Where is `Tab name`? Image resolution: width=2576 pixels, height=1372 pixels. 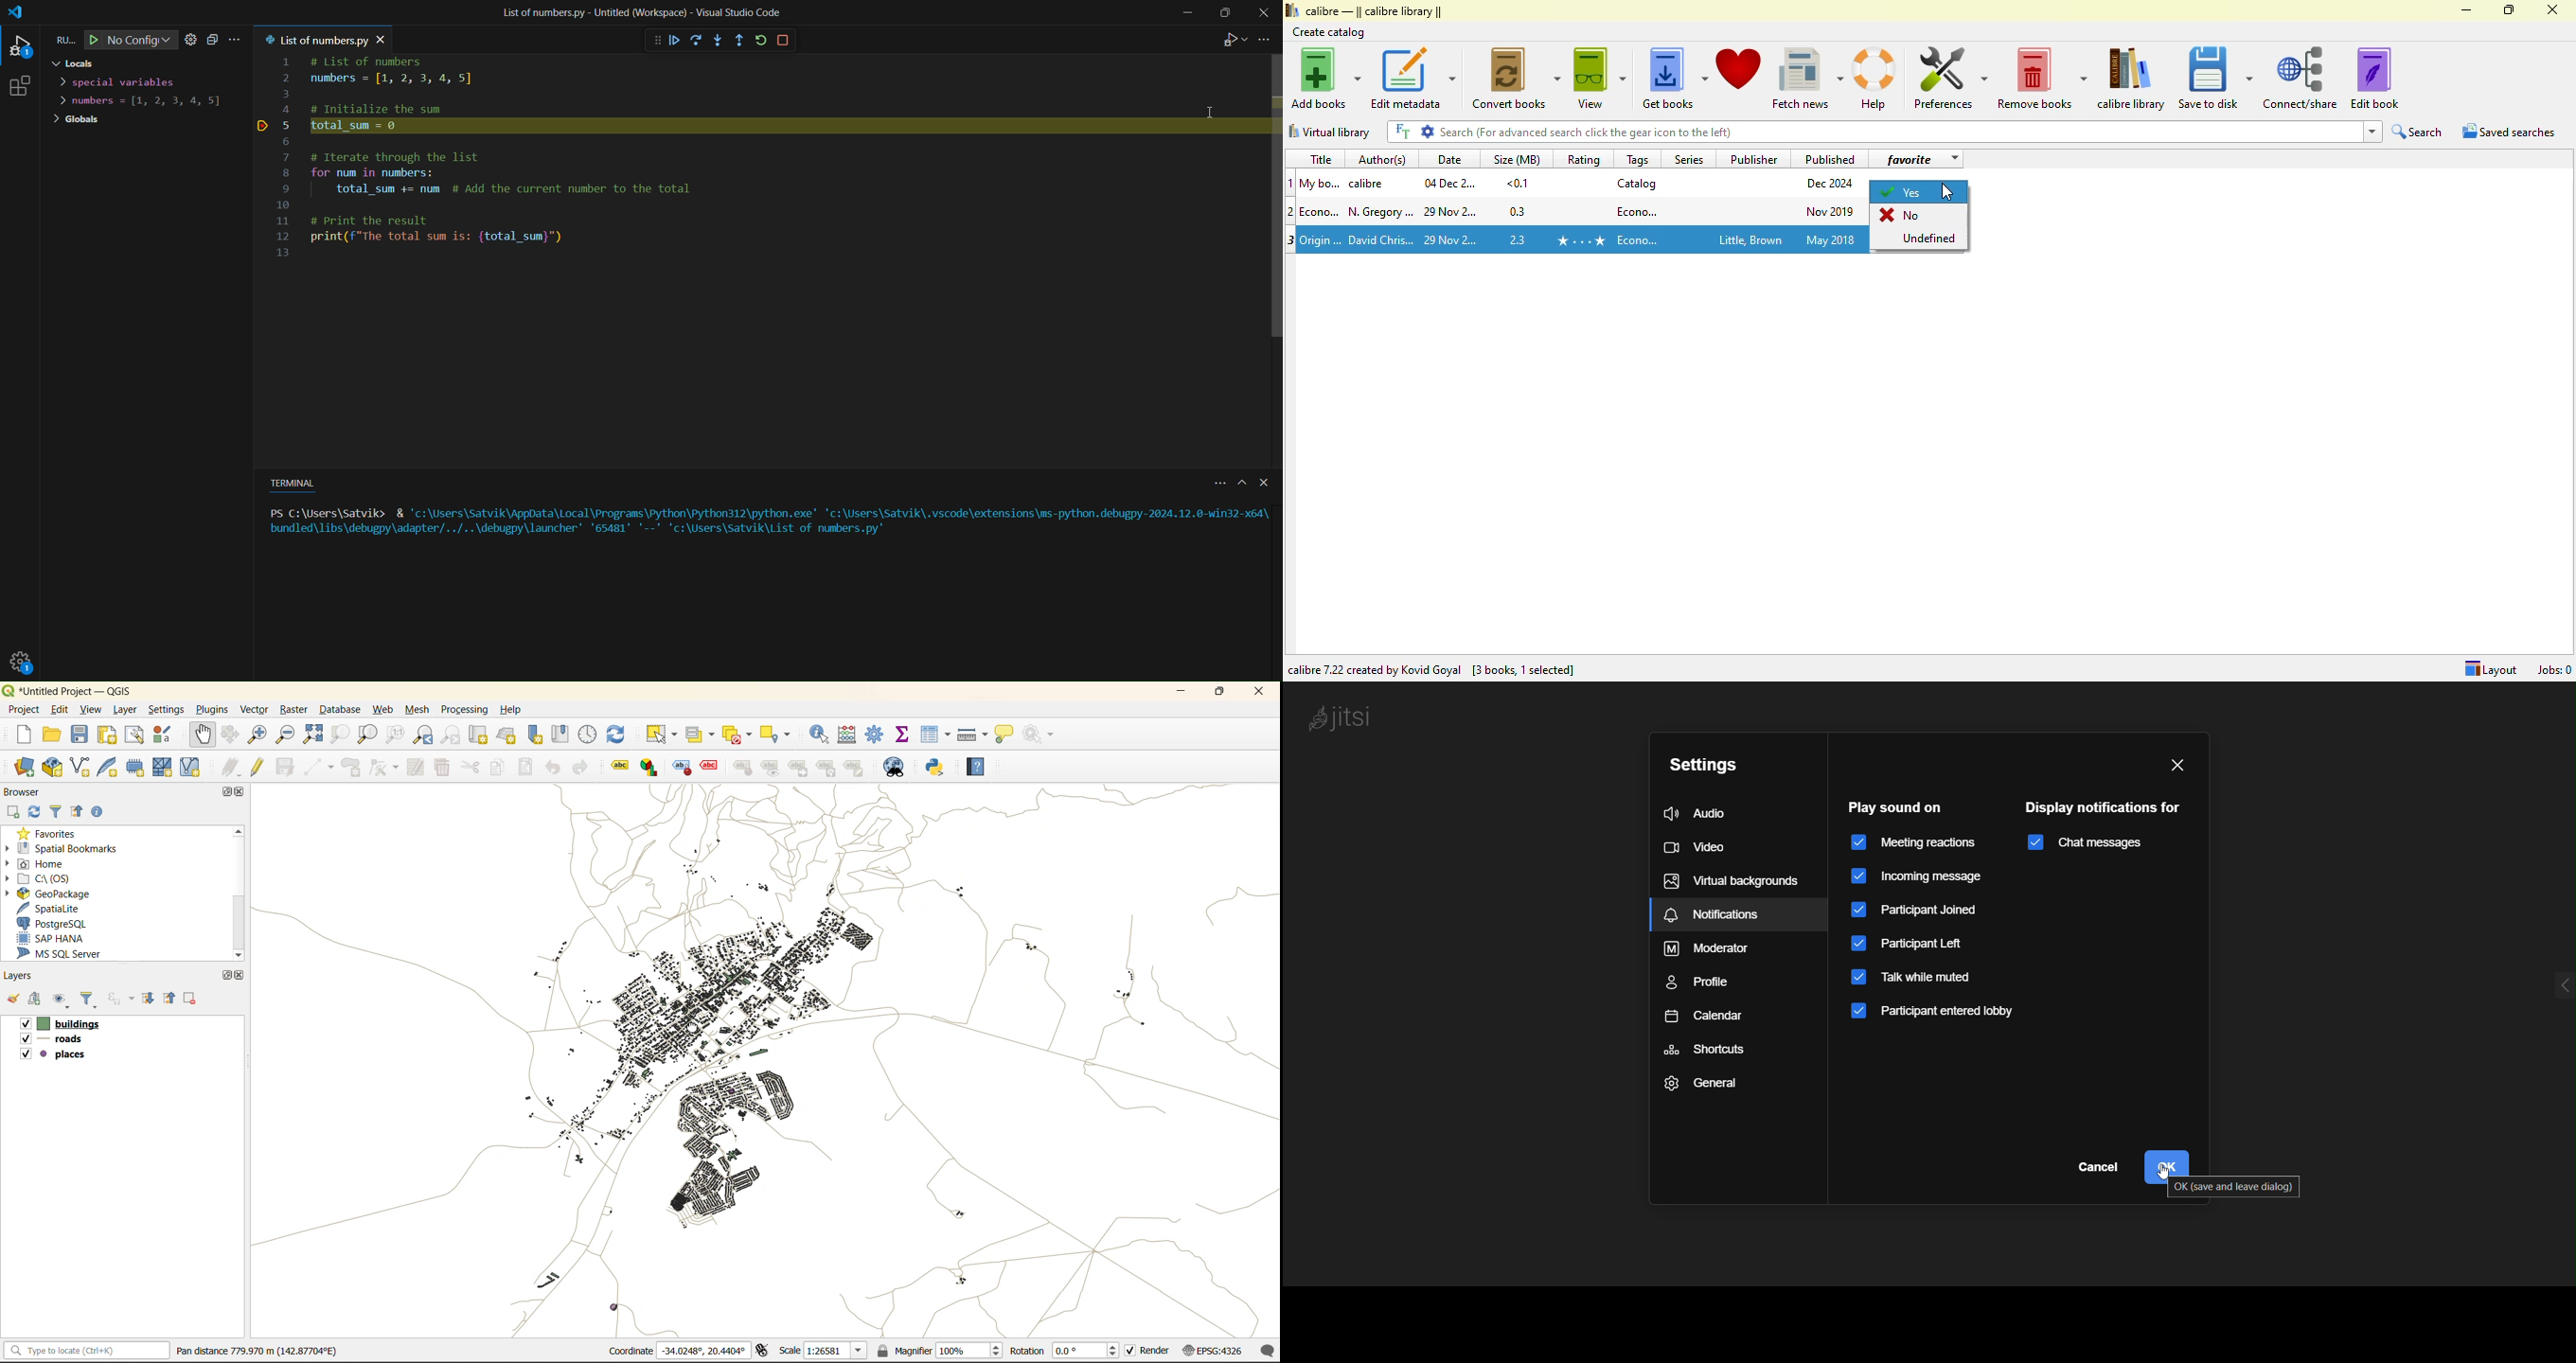
Tab name is located at coordinates (314, 39).